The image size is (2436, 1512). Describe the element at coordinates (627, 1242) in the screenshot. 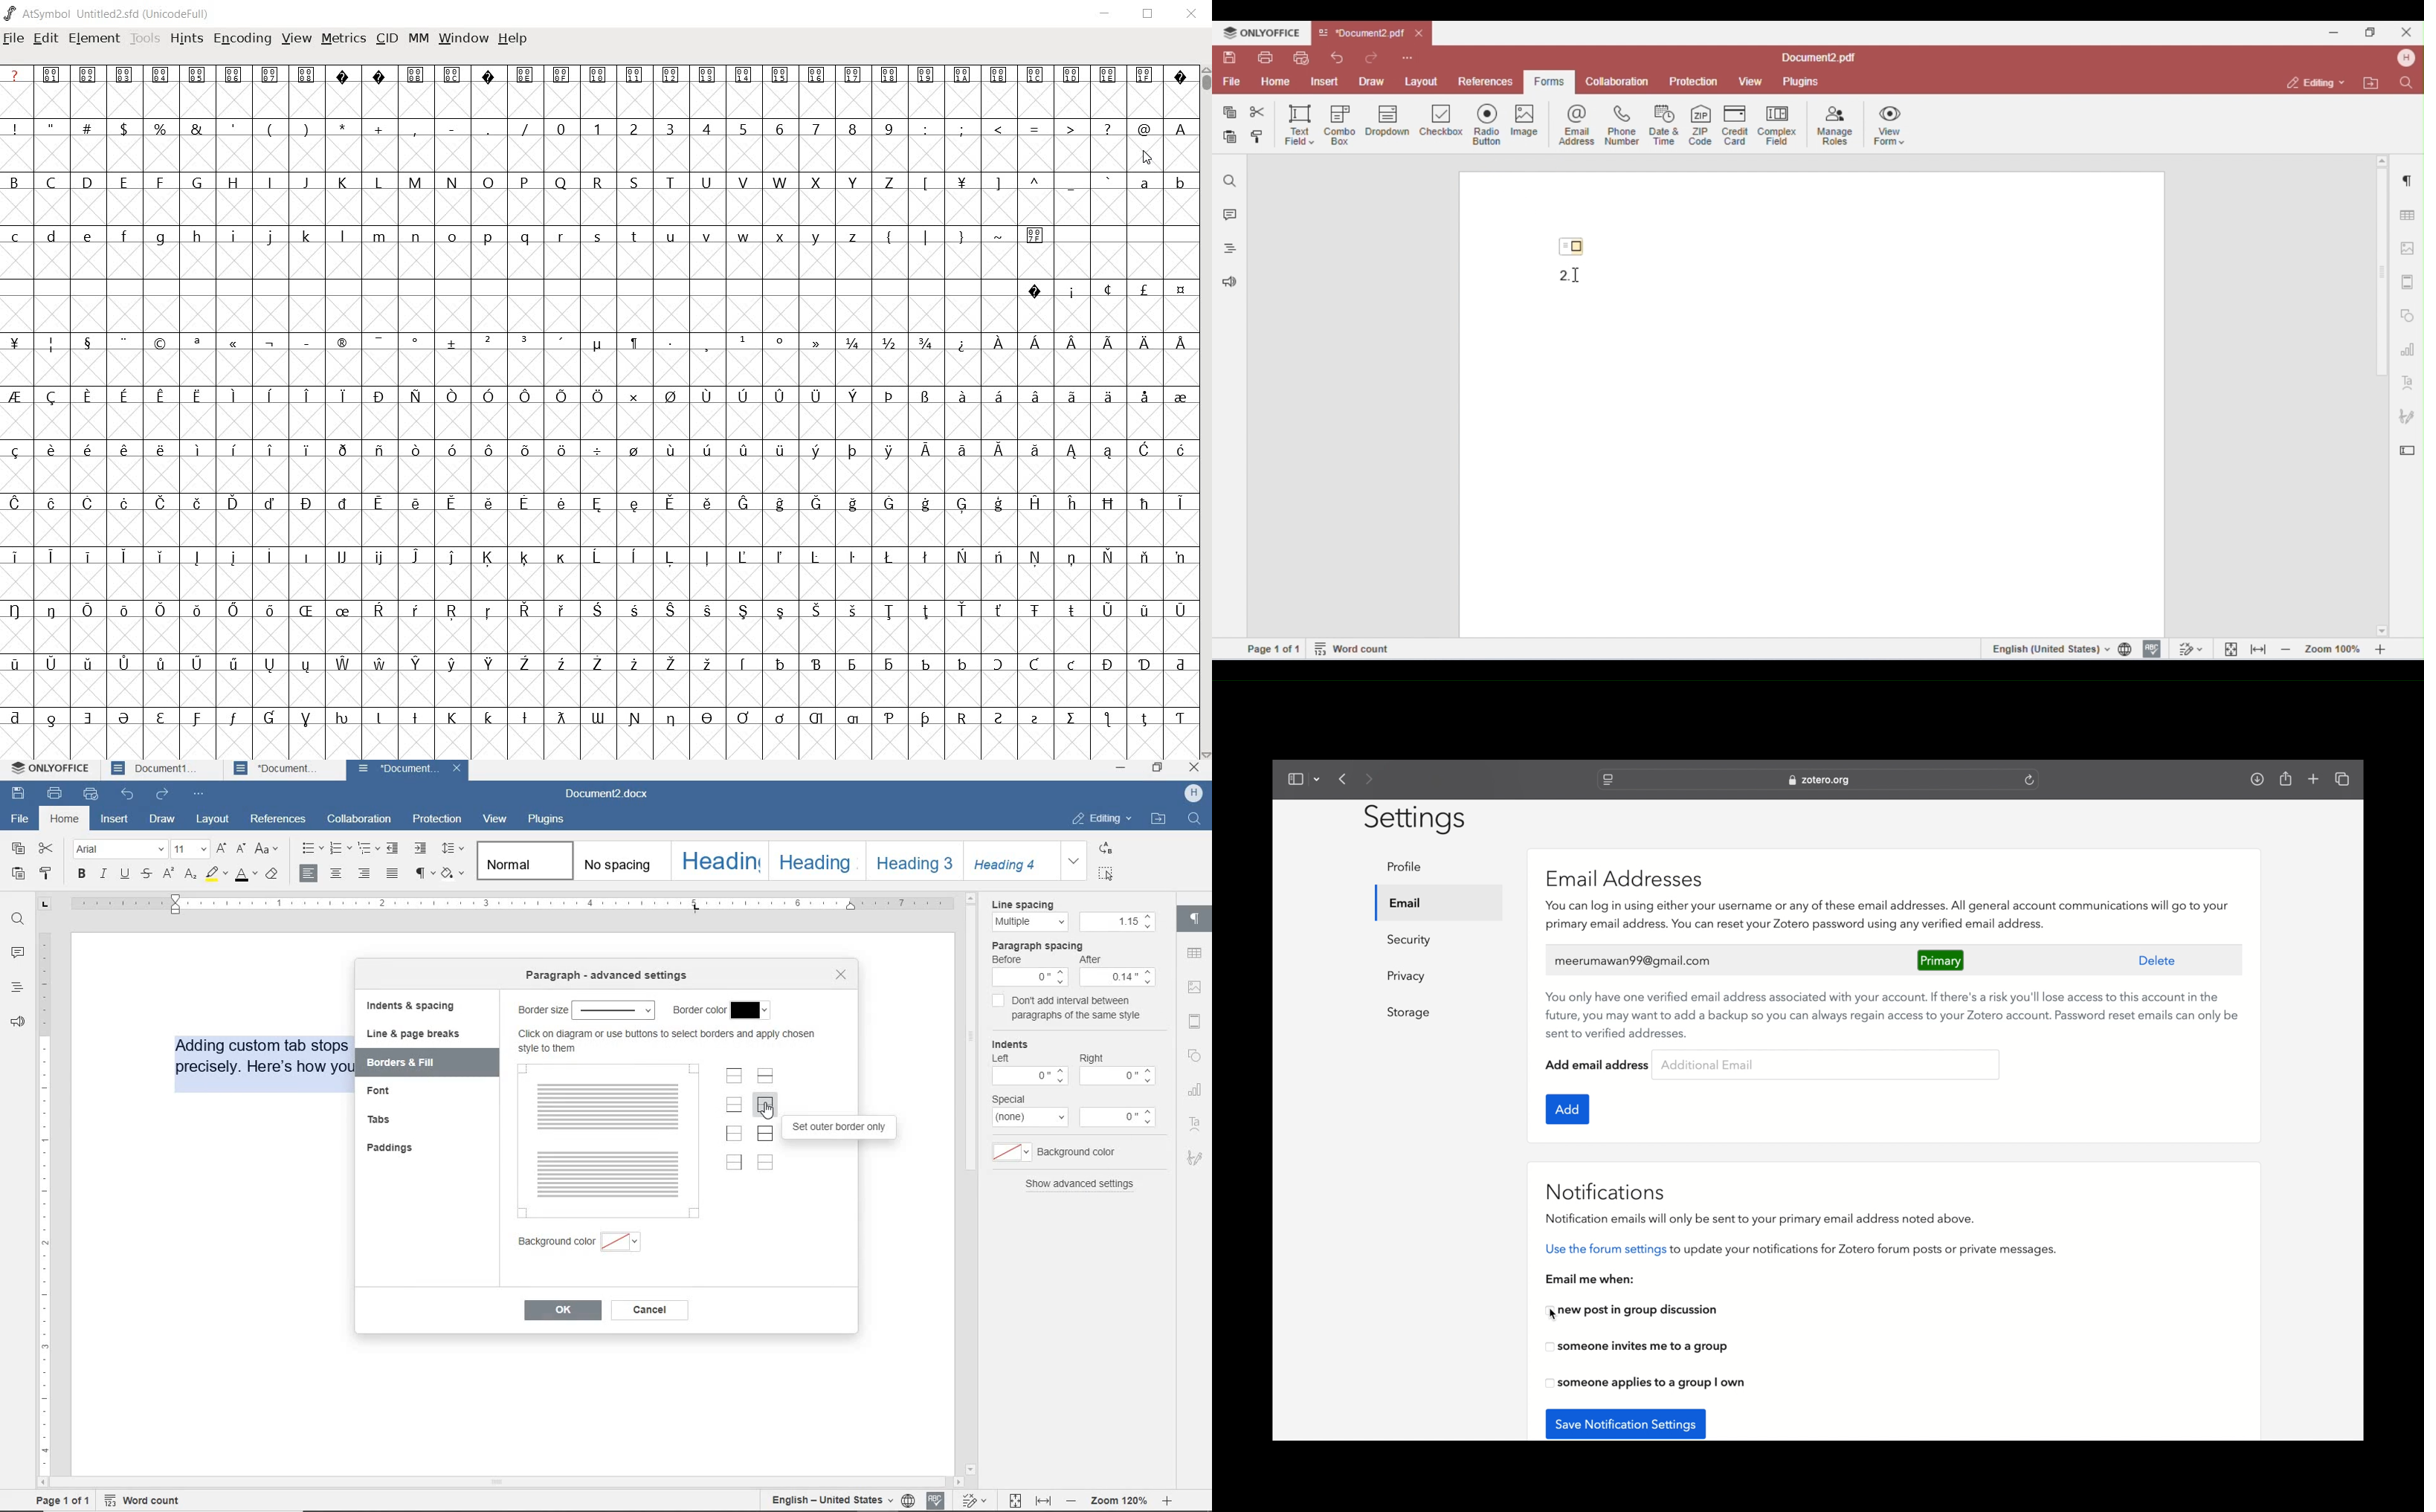

I see `background color` at that location.